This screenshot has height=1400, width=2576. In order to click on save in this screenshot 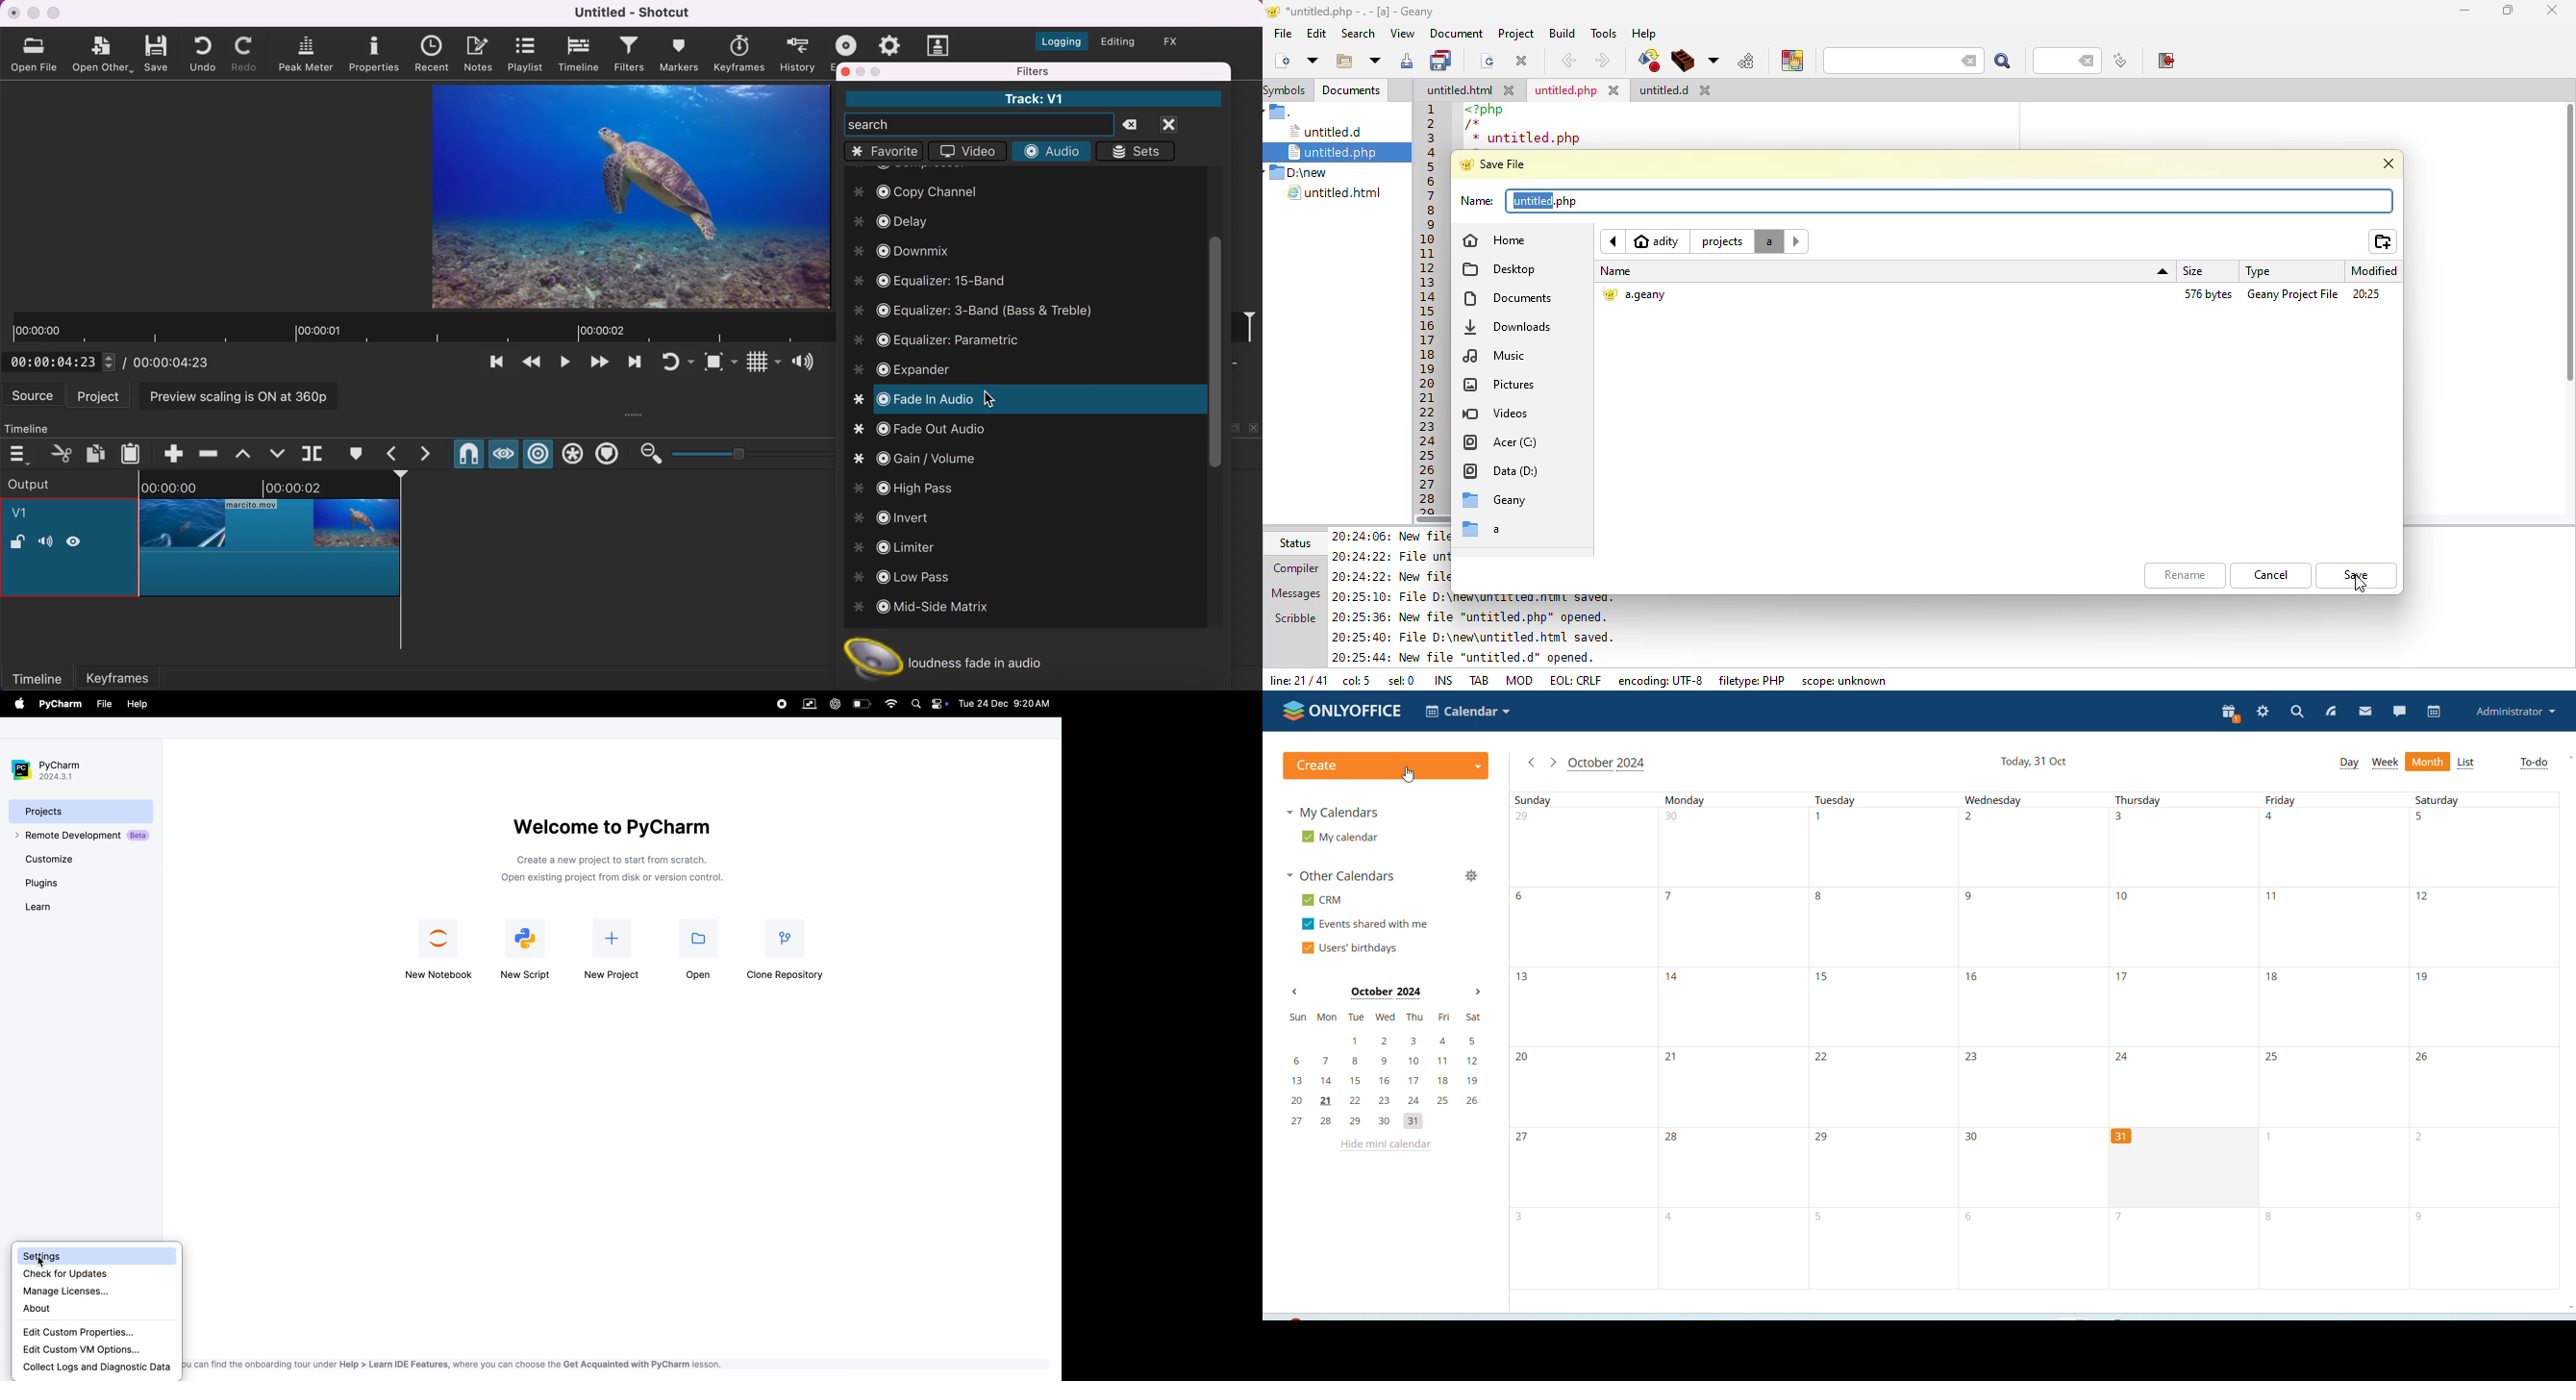, I will do `click(158, 52)`.